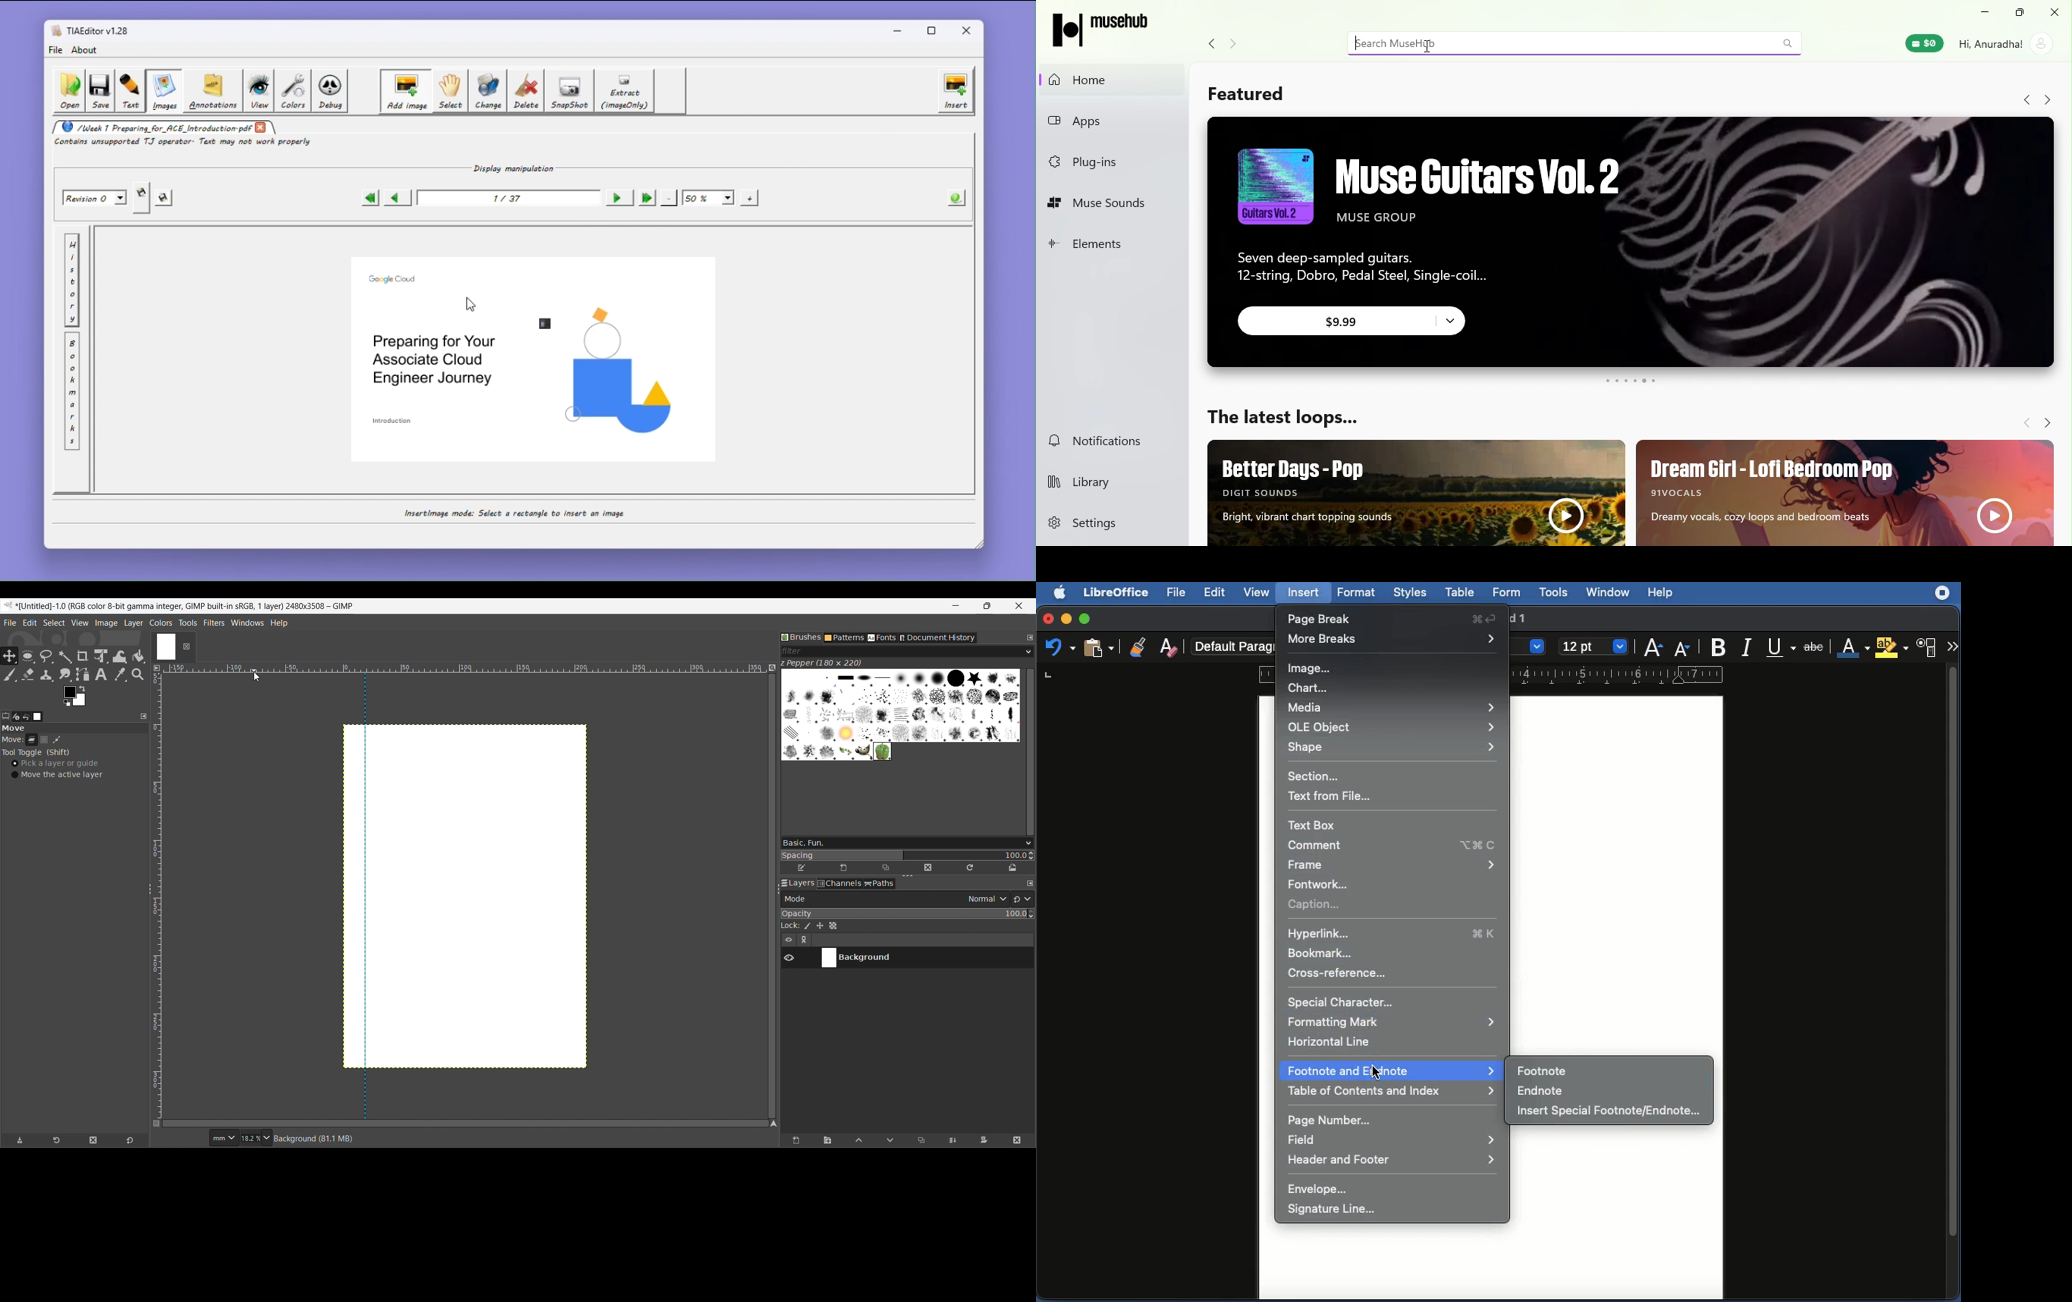  What do you see at coordinates (2020, 100) in the screenshot?
I see `Navigate back` at bounding box center [2020, 100].